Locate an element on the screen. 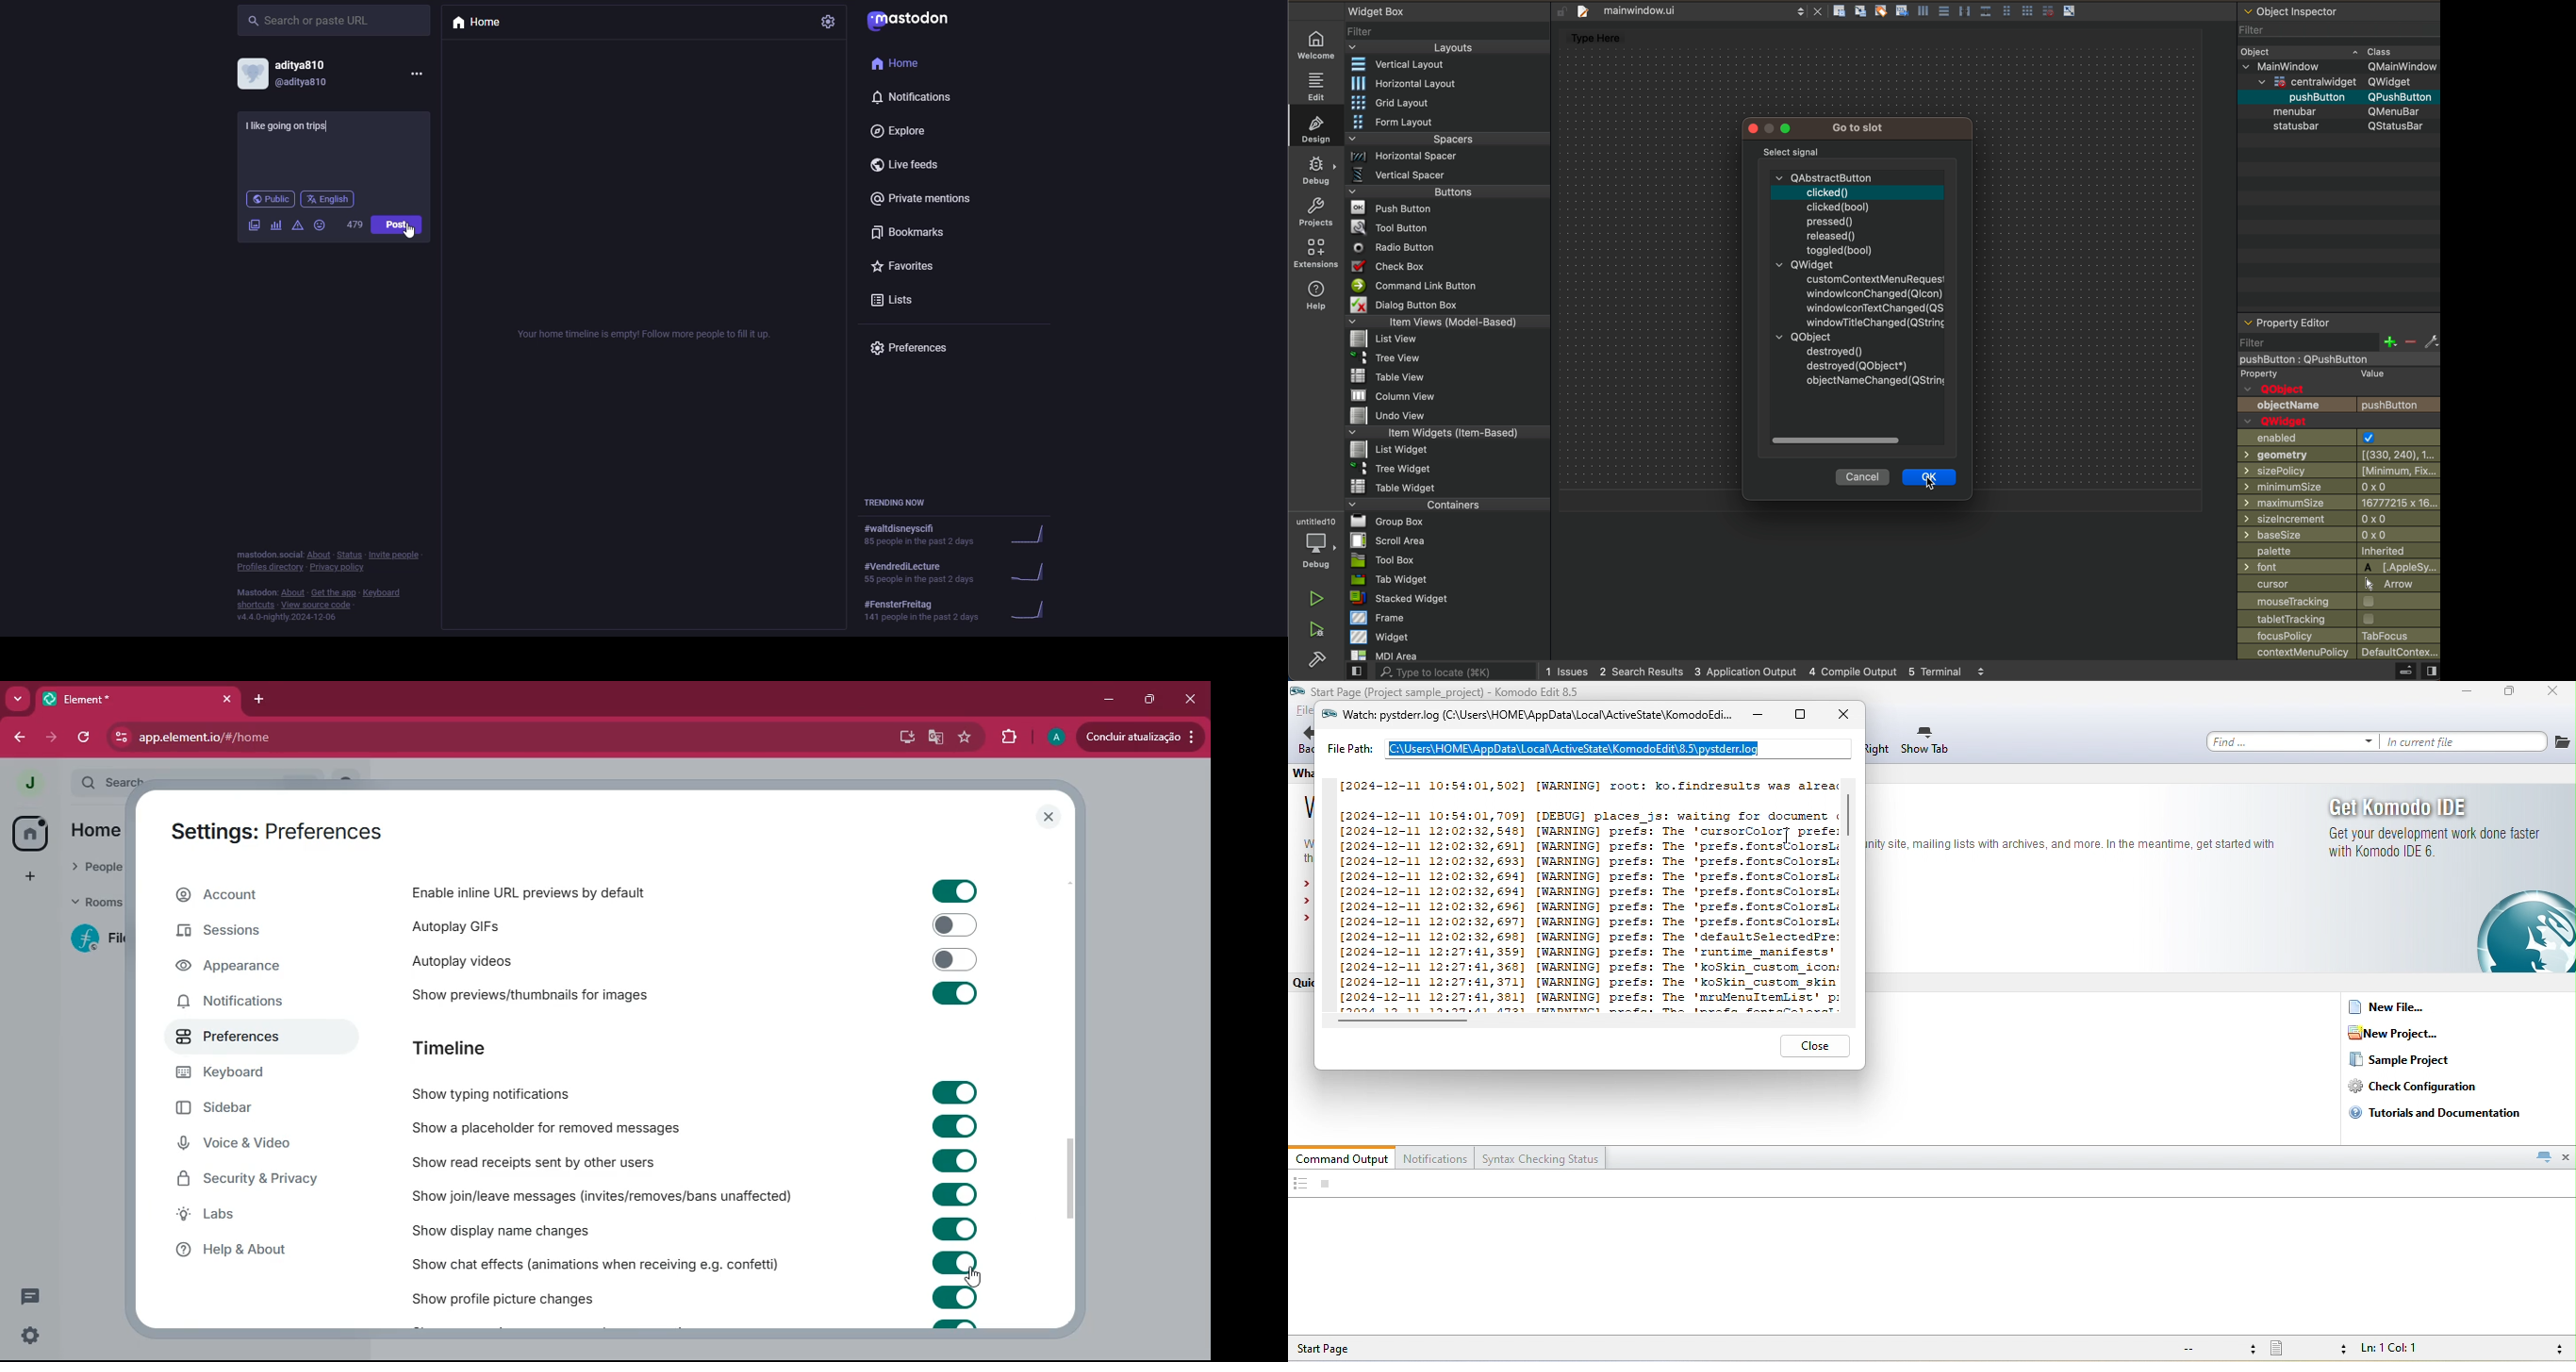 This screenshot has width=2576, height=1372. destroyed() is located at coordinates (1836, 351).